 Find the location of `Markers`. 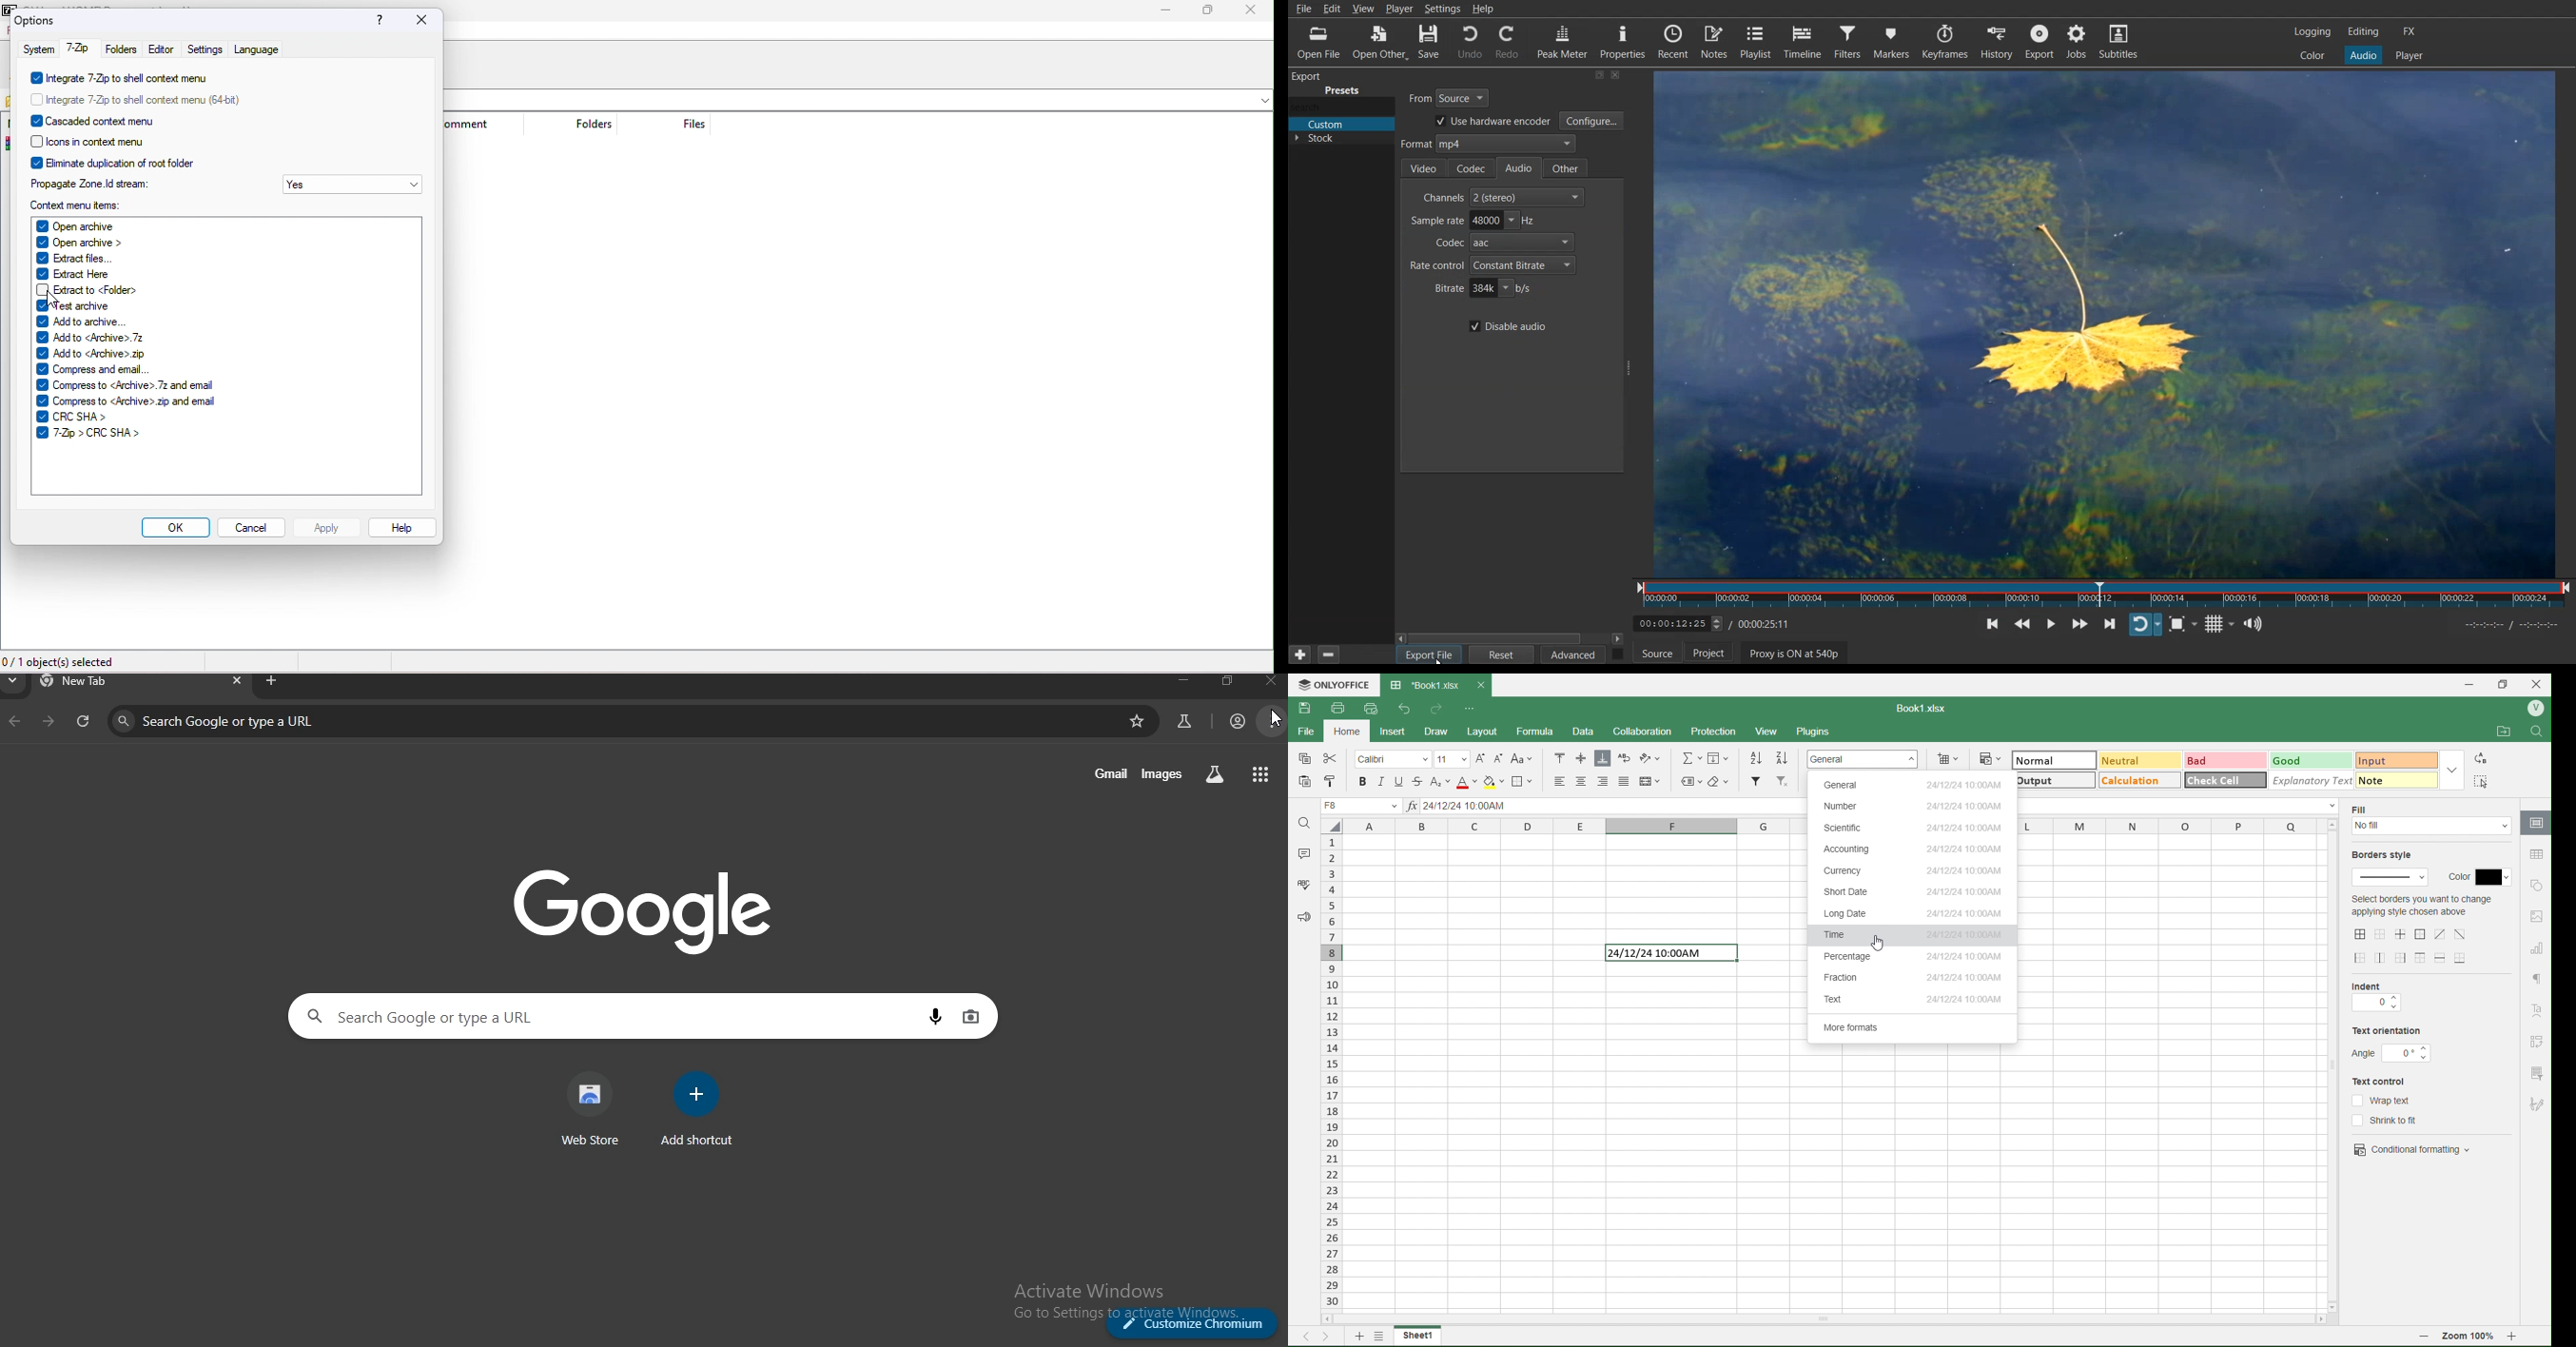

Markers is located at coordinates (1892, 41).